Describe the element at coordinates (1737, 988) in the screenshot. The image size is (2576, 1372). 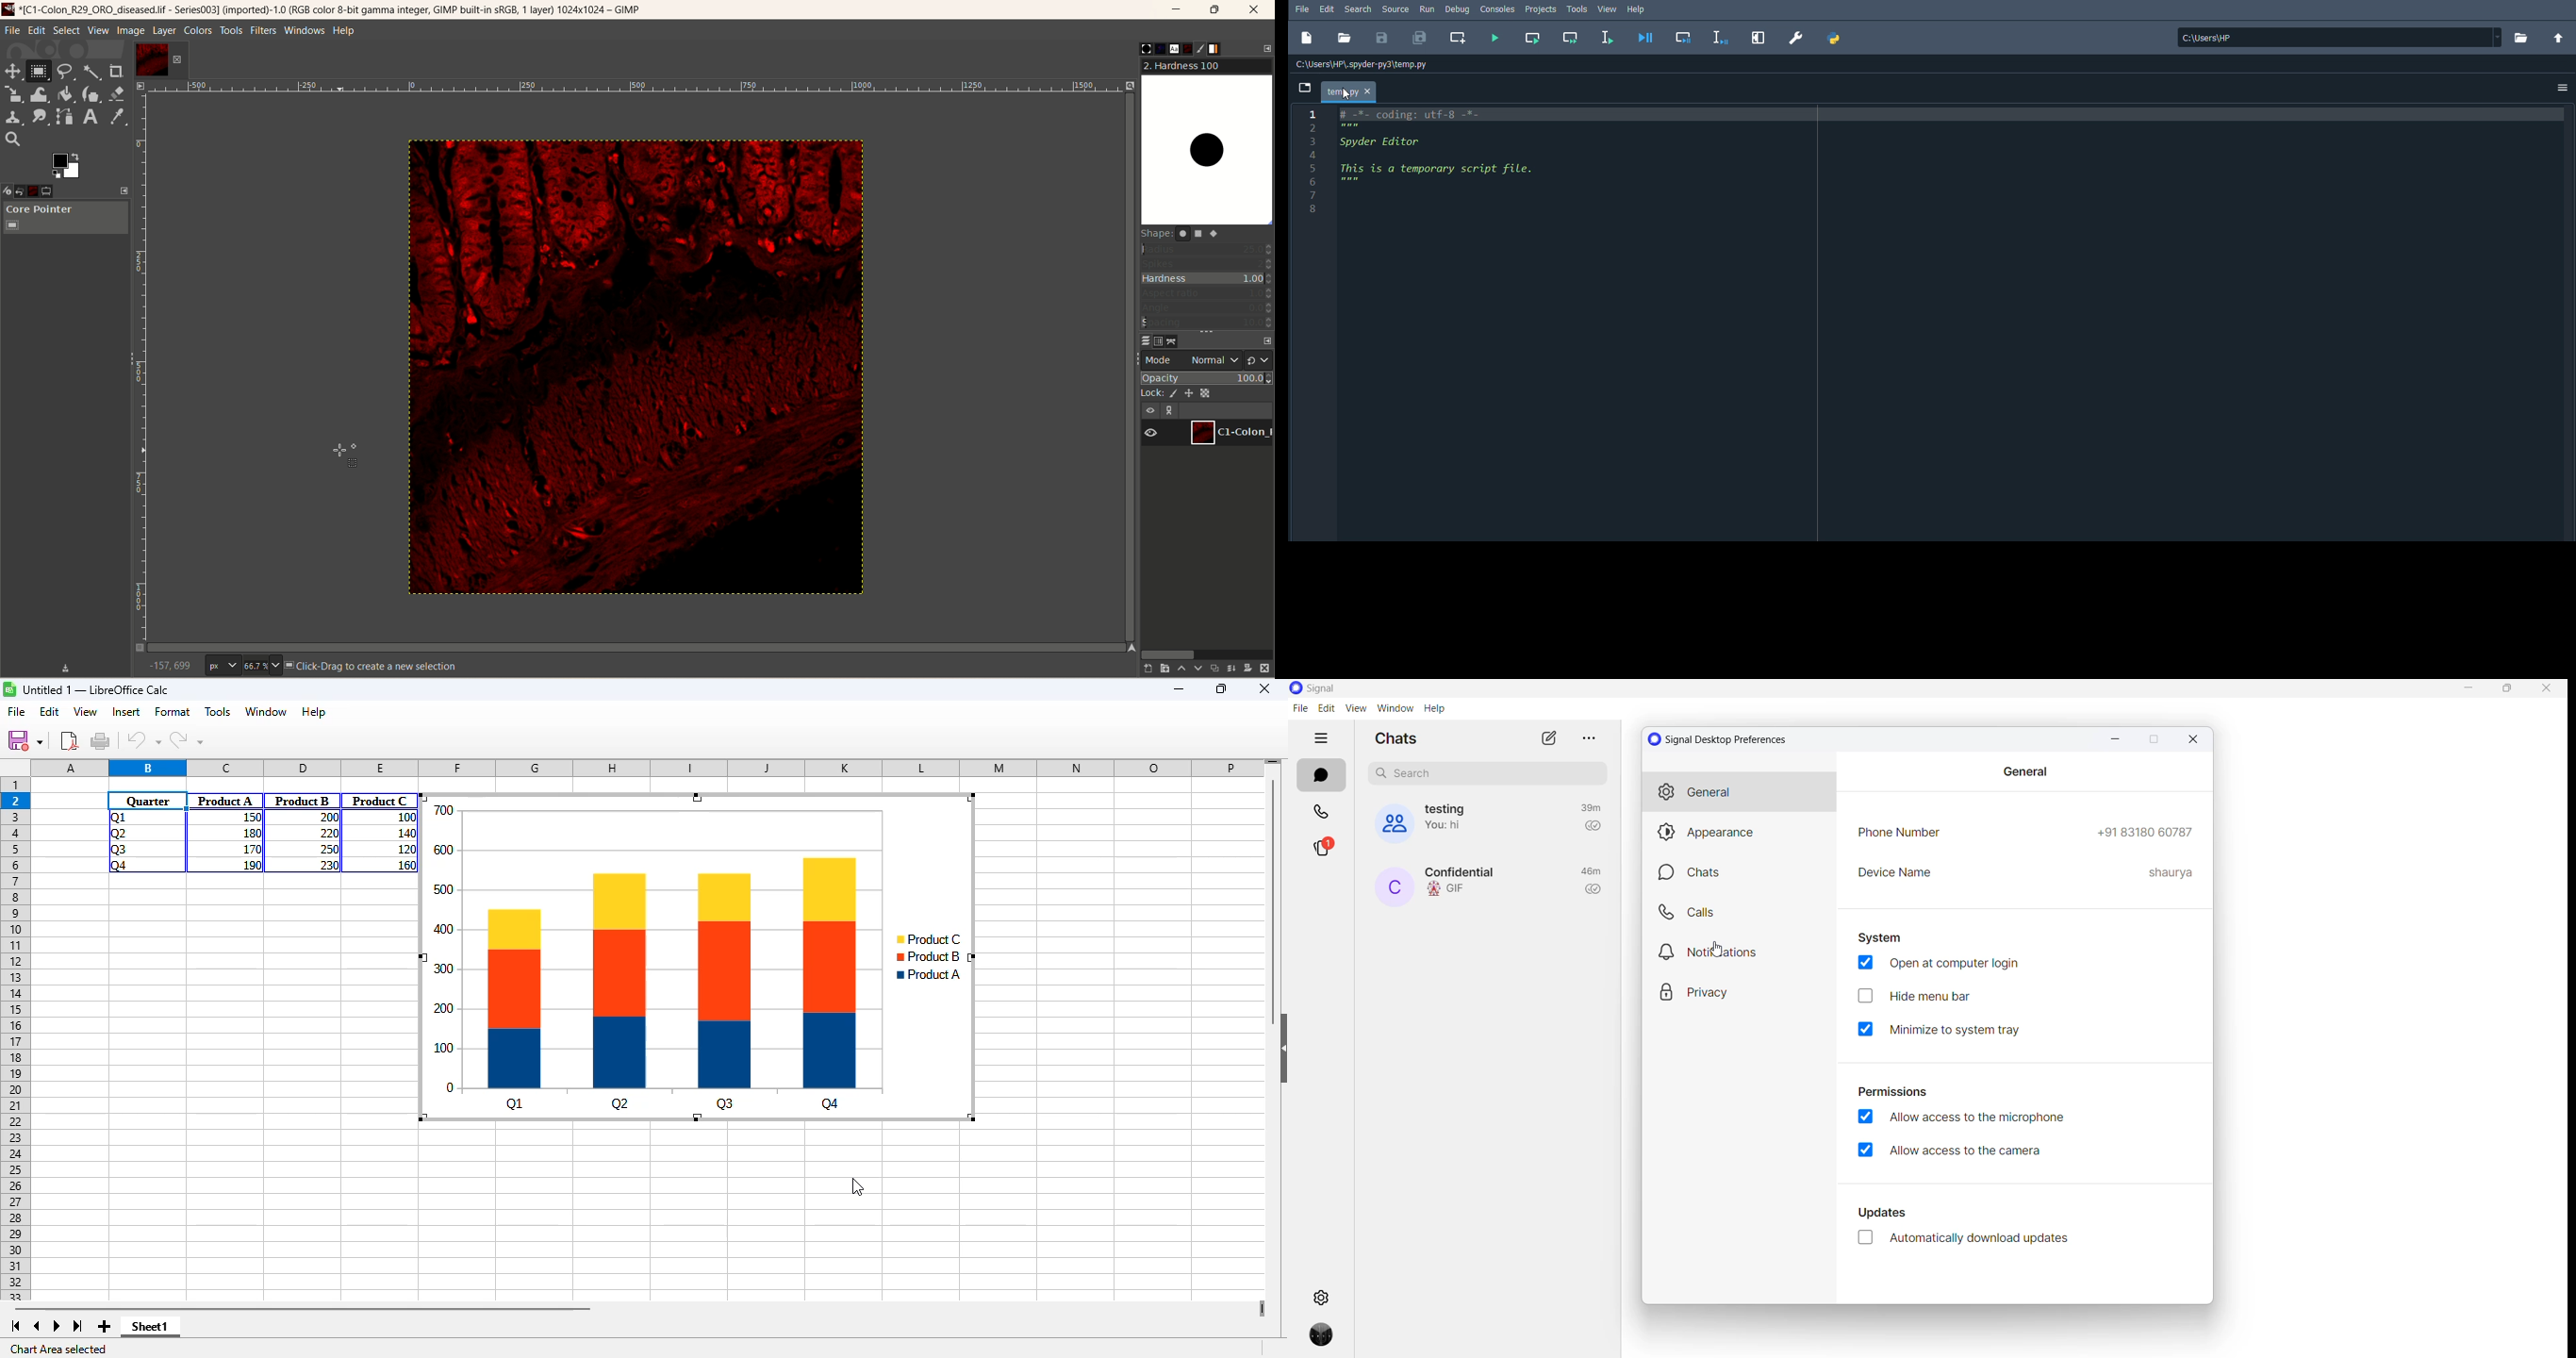
I see `privacy` at that location.